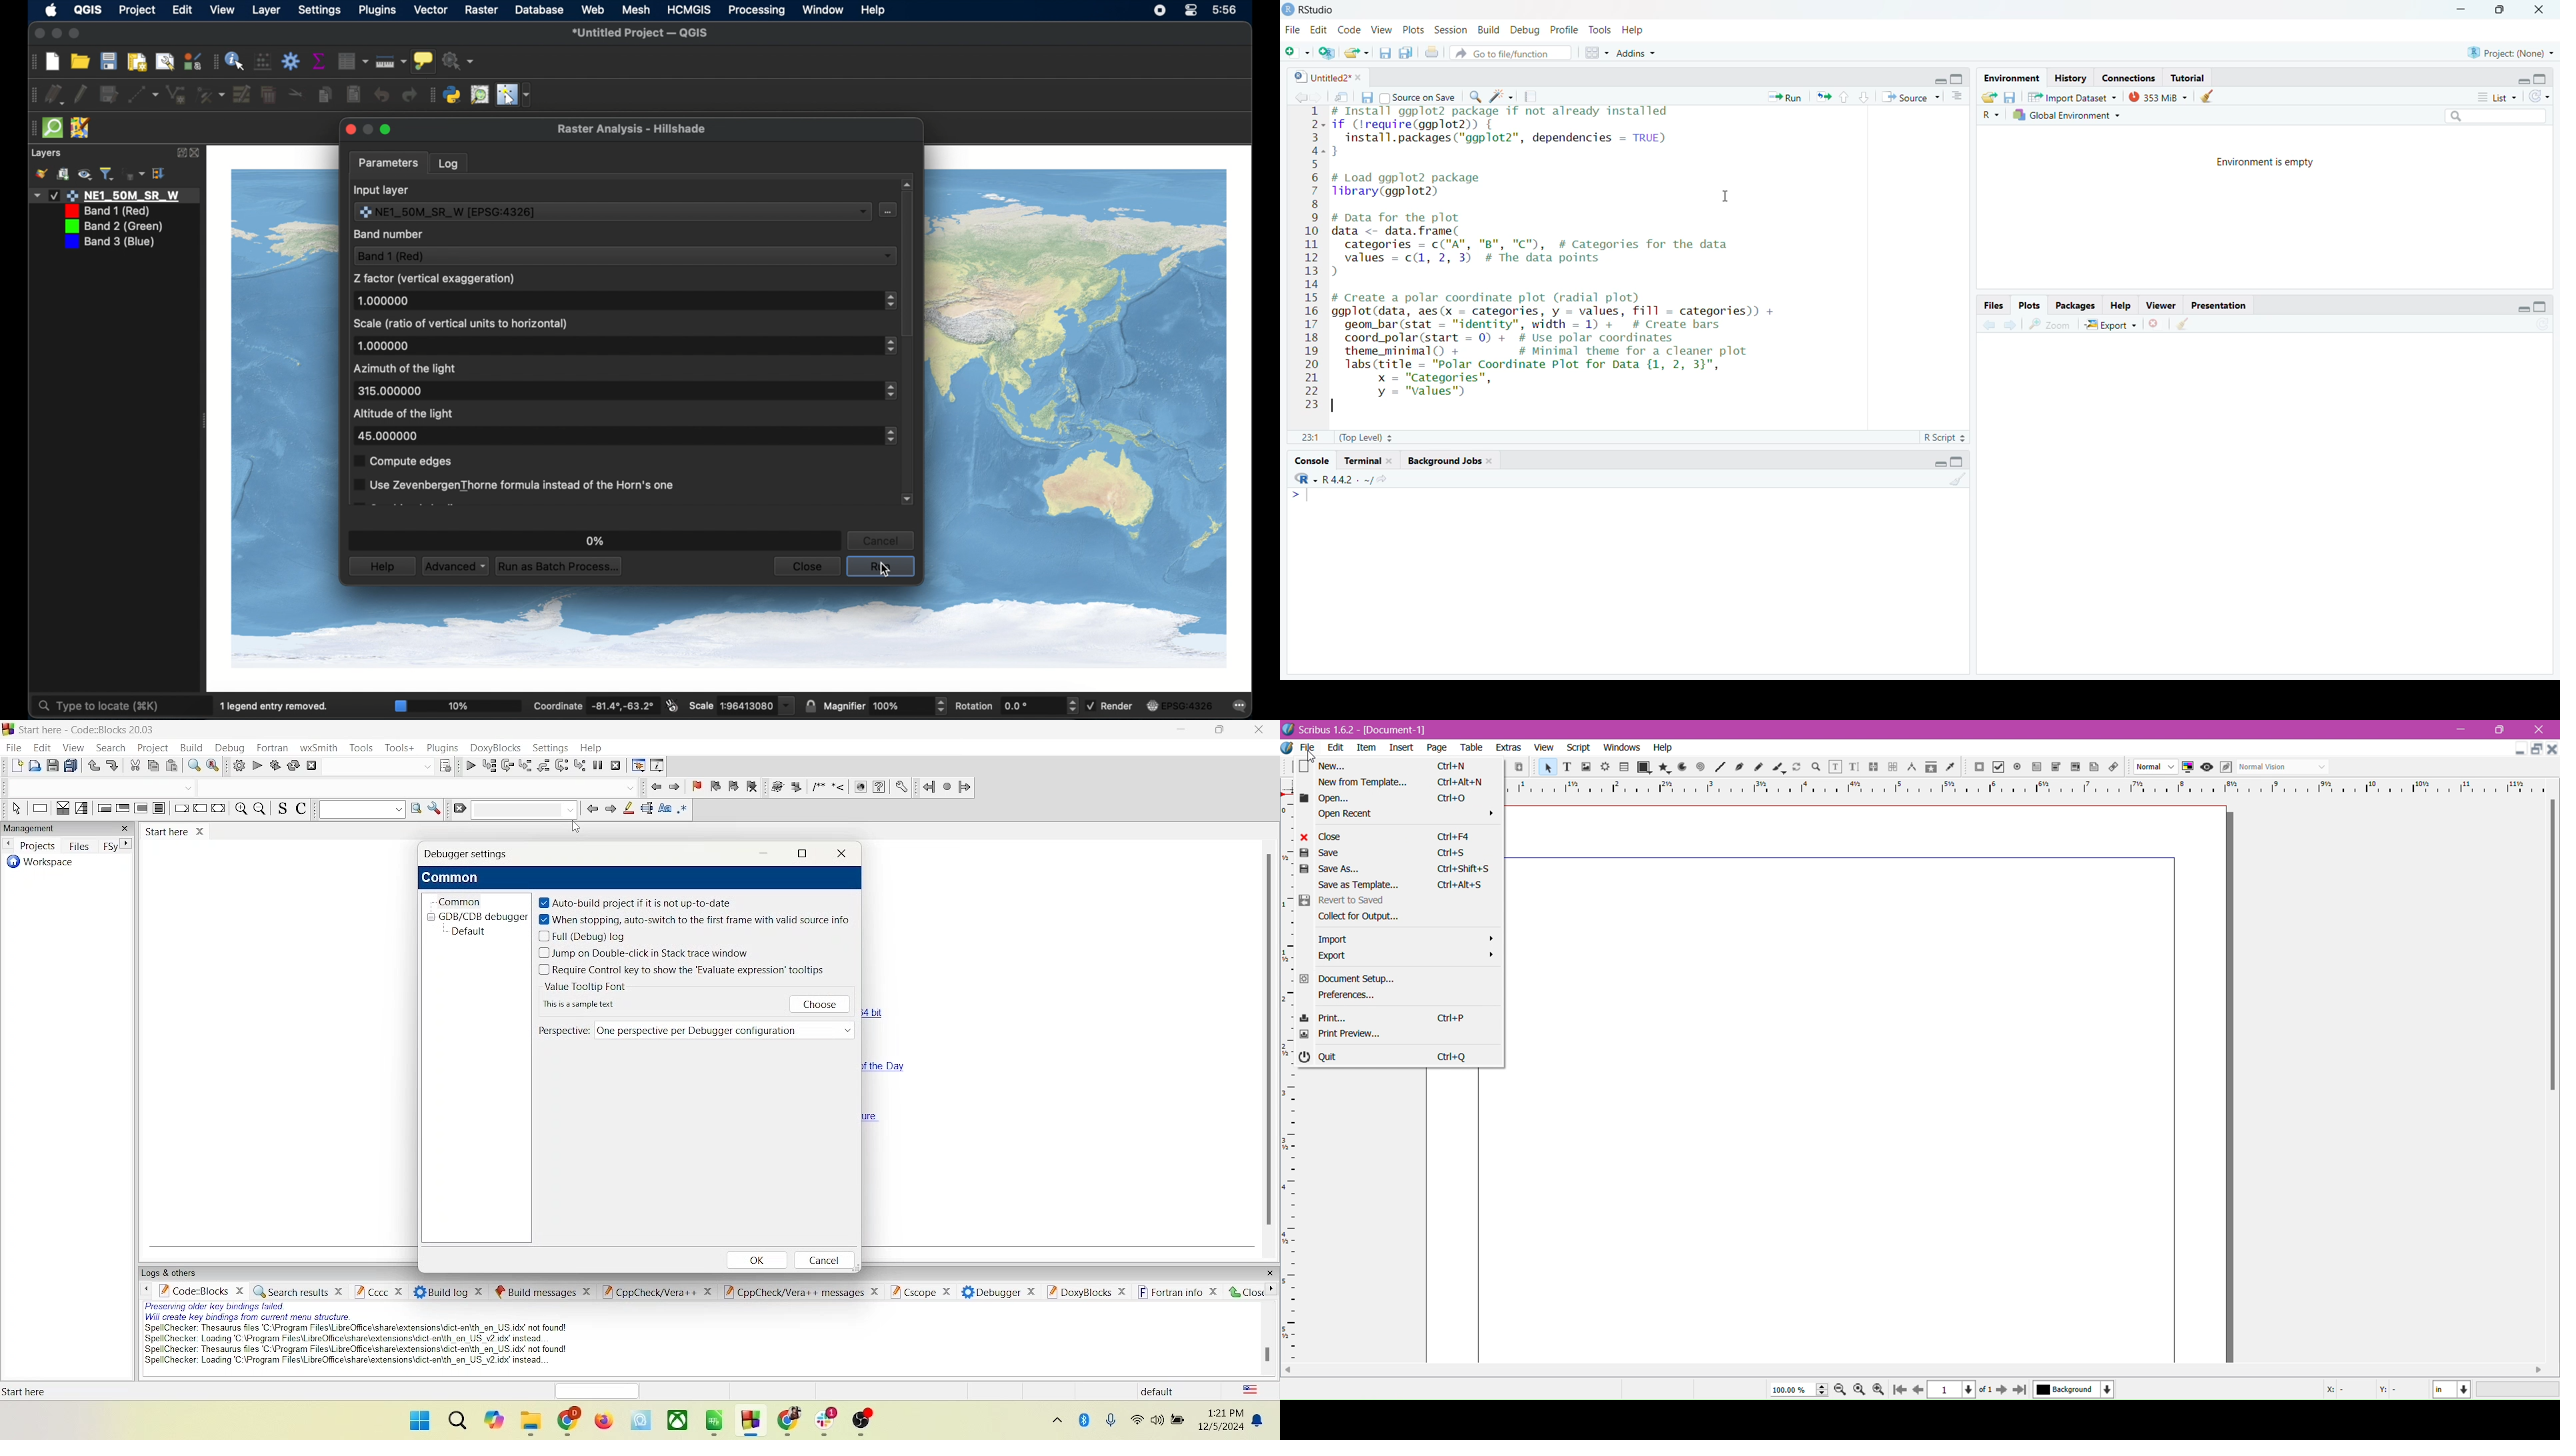  Describe the element at coordinates (2121, 306) in the screenshot. I see `Help` at that location.